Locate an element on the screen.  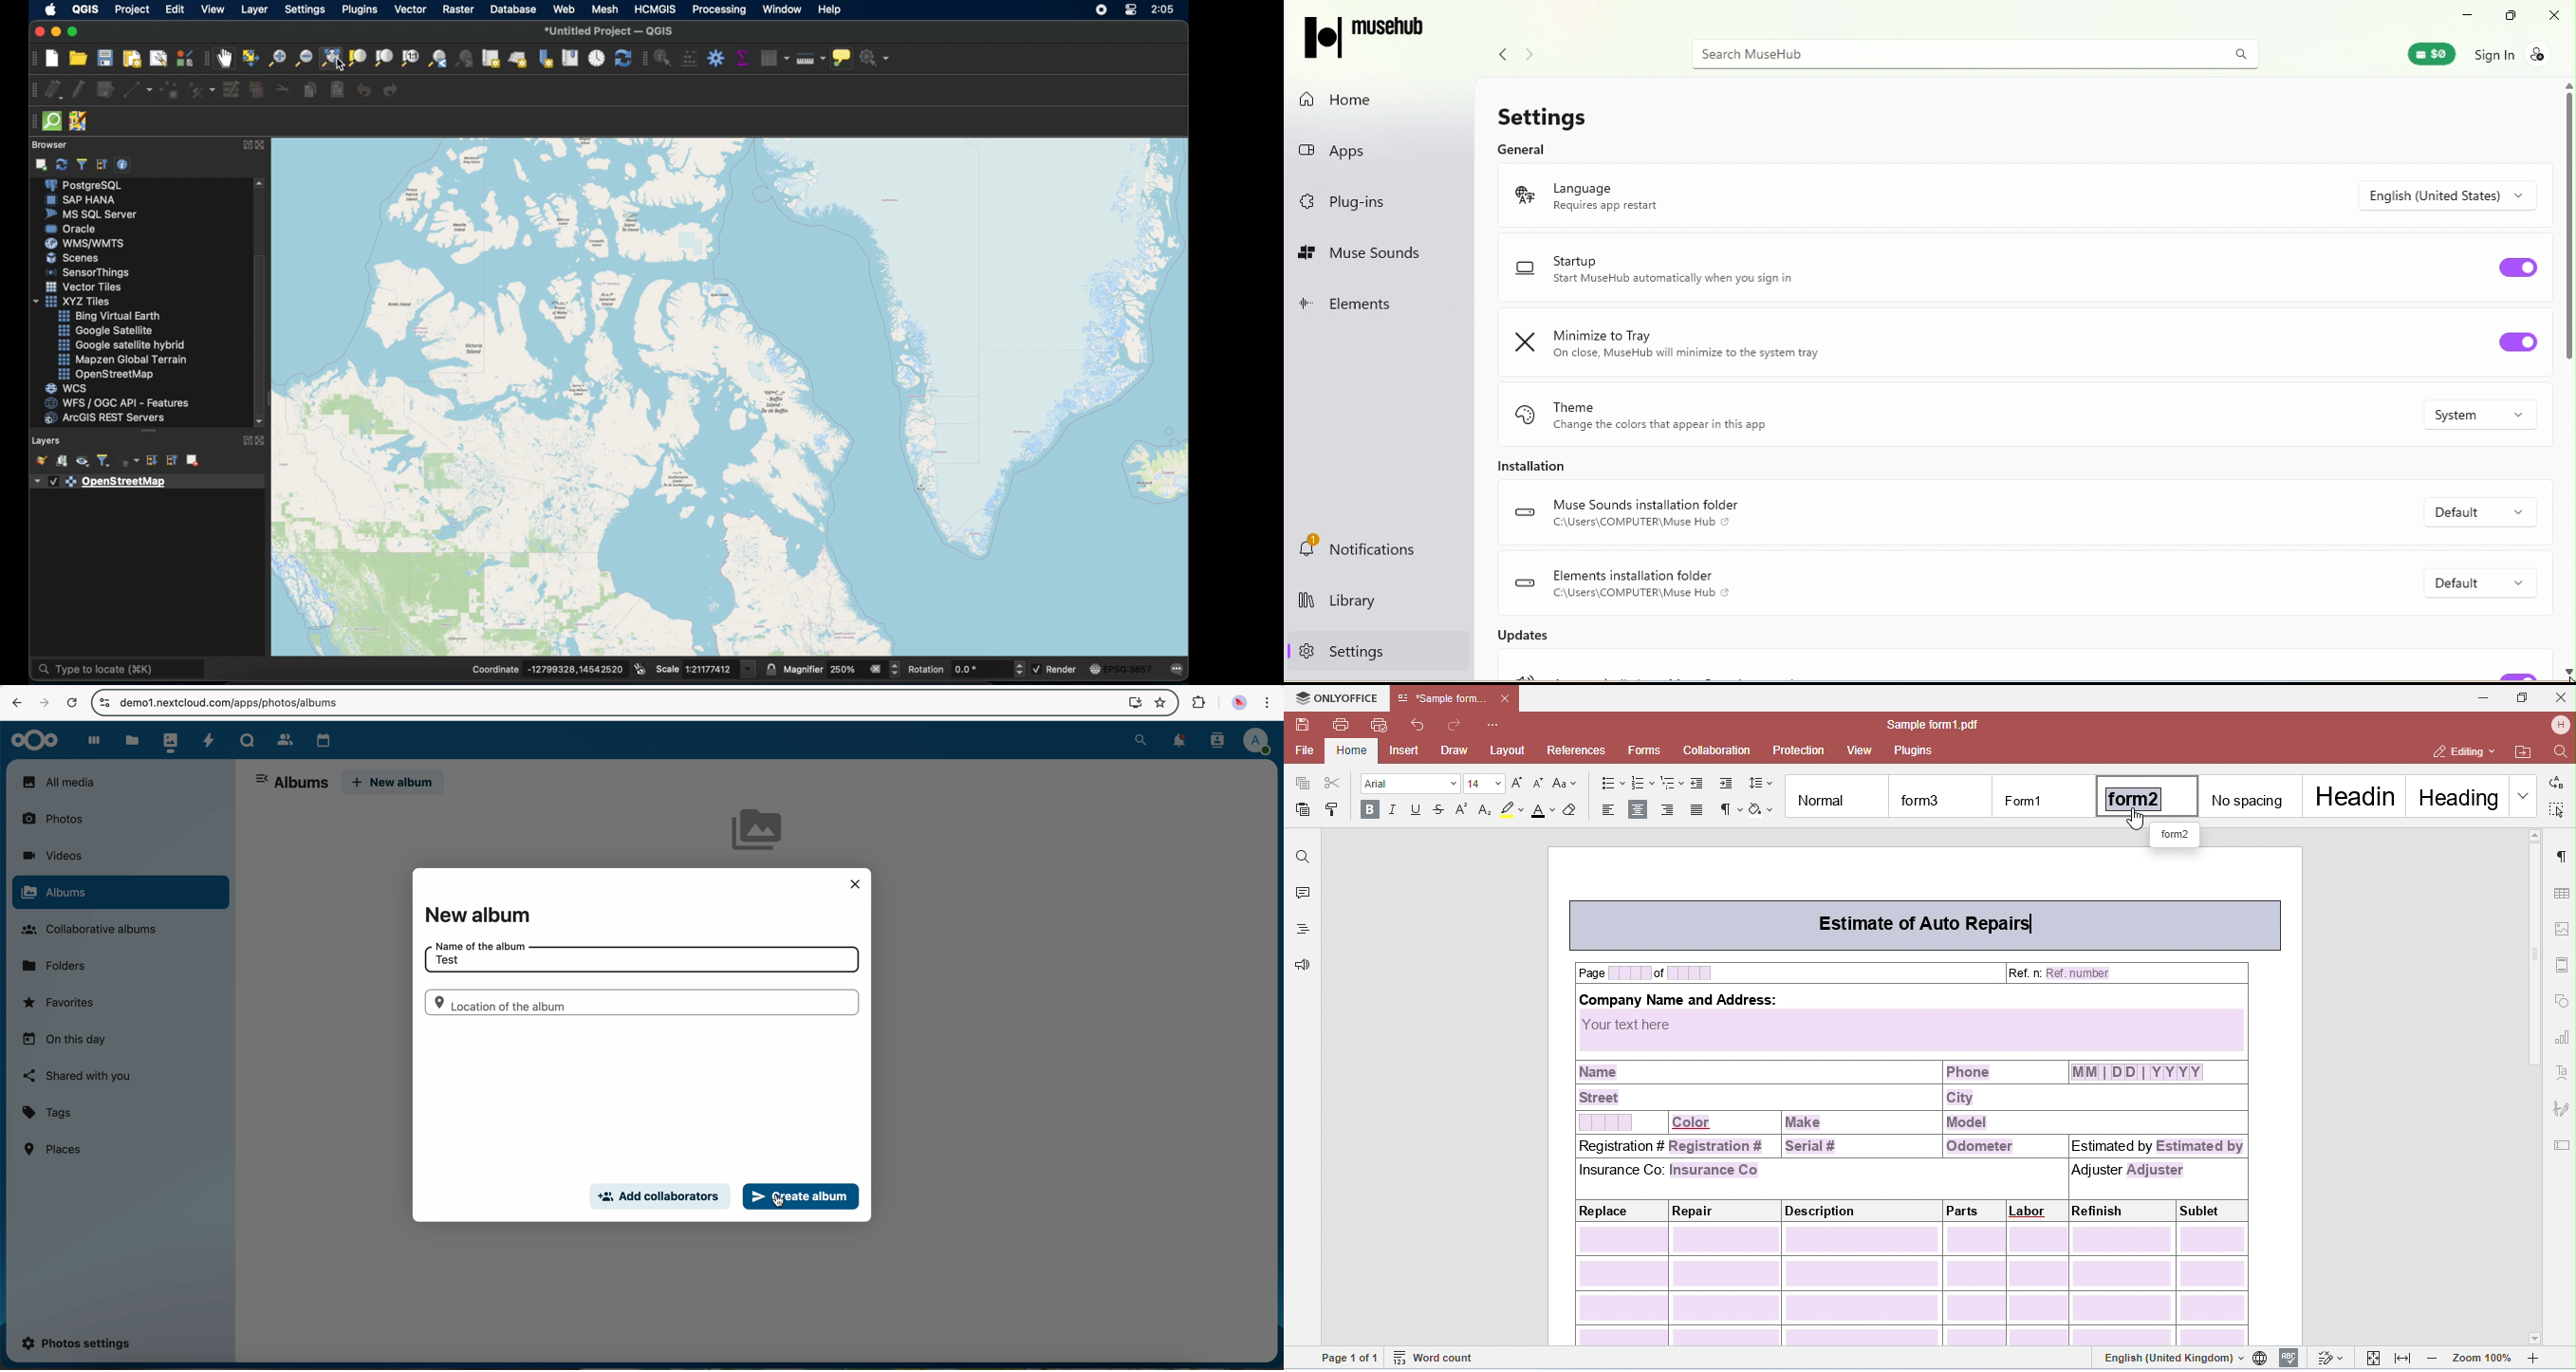
digitize with segment is located at coordinates (136, 91).